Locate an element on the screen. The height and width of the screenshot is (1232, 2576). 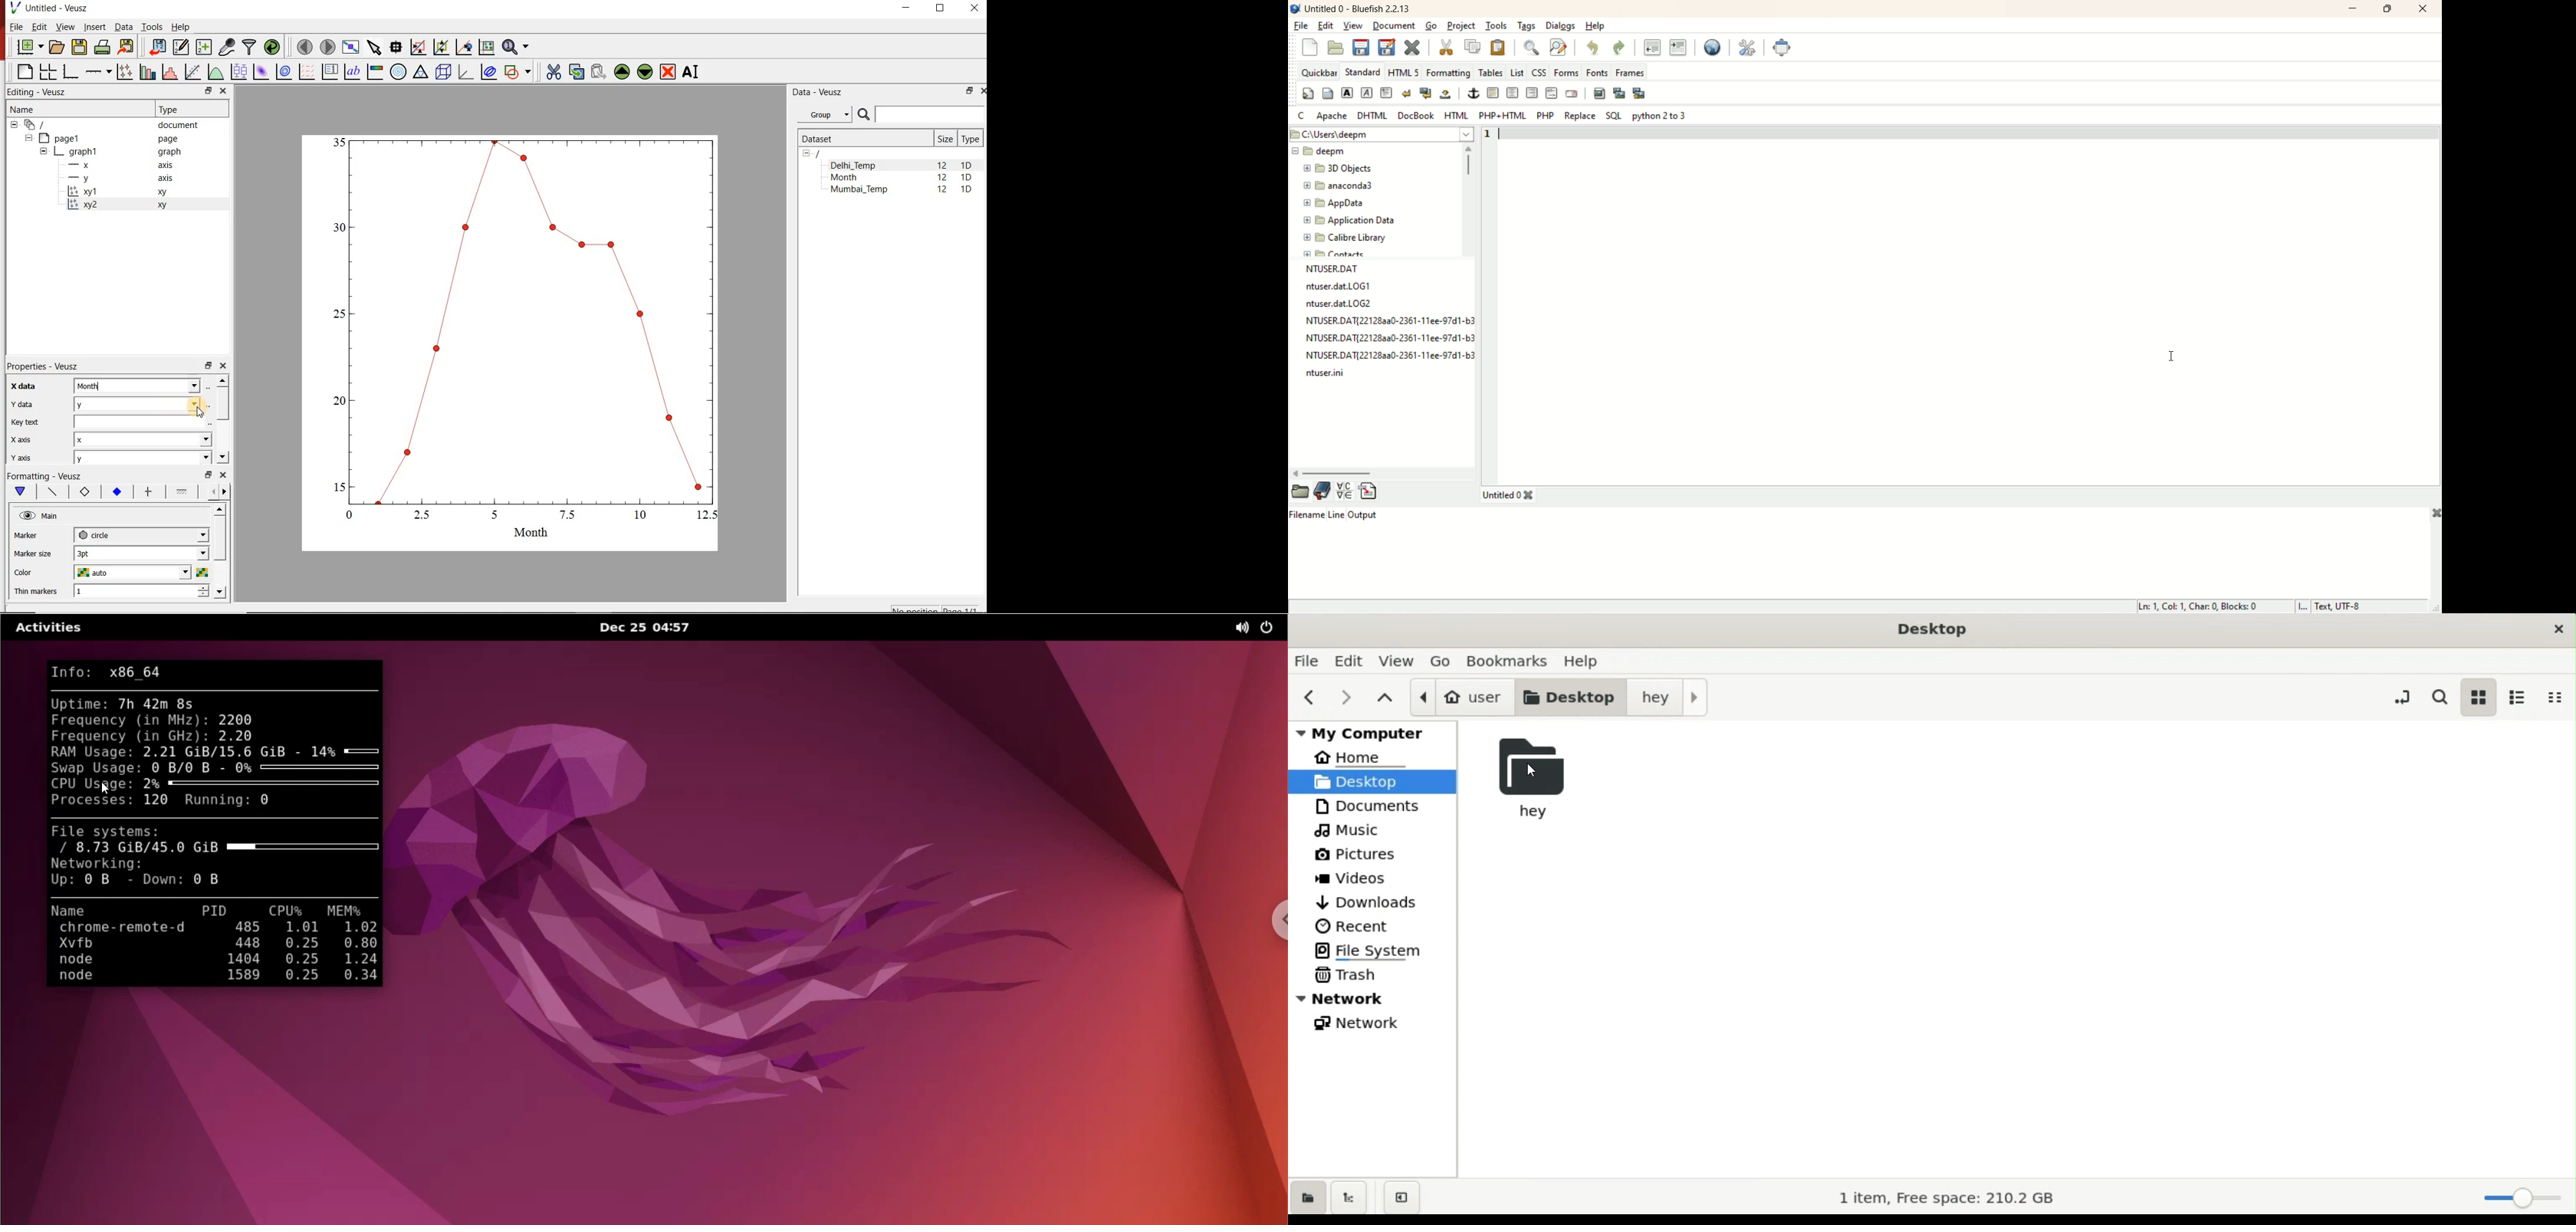
plot bar charts is located at coordinates (146, 72).